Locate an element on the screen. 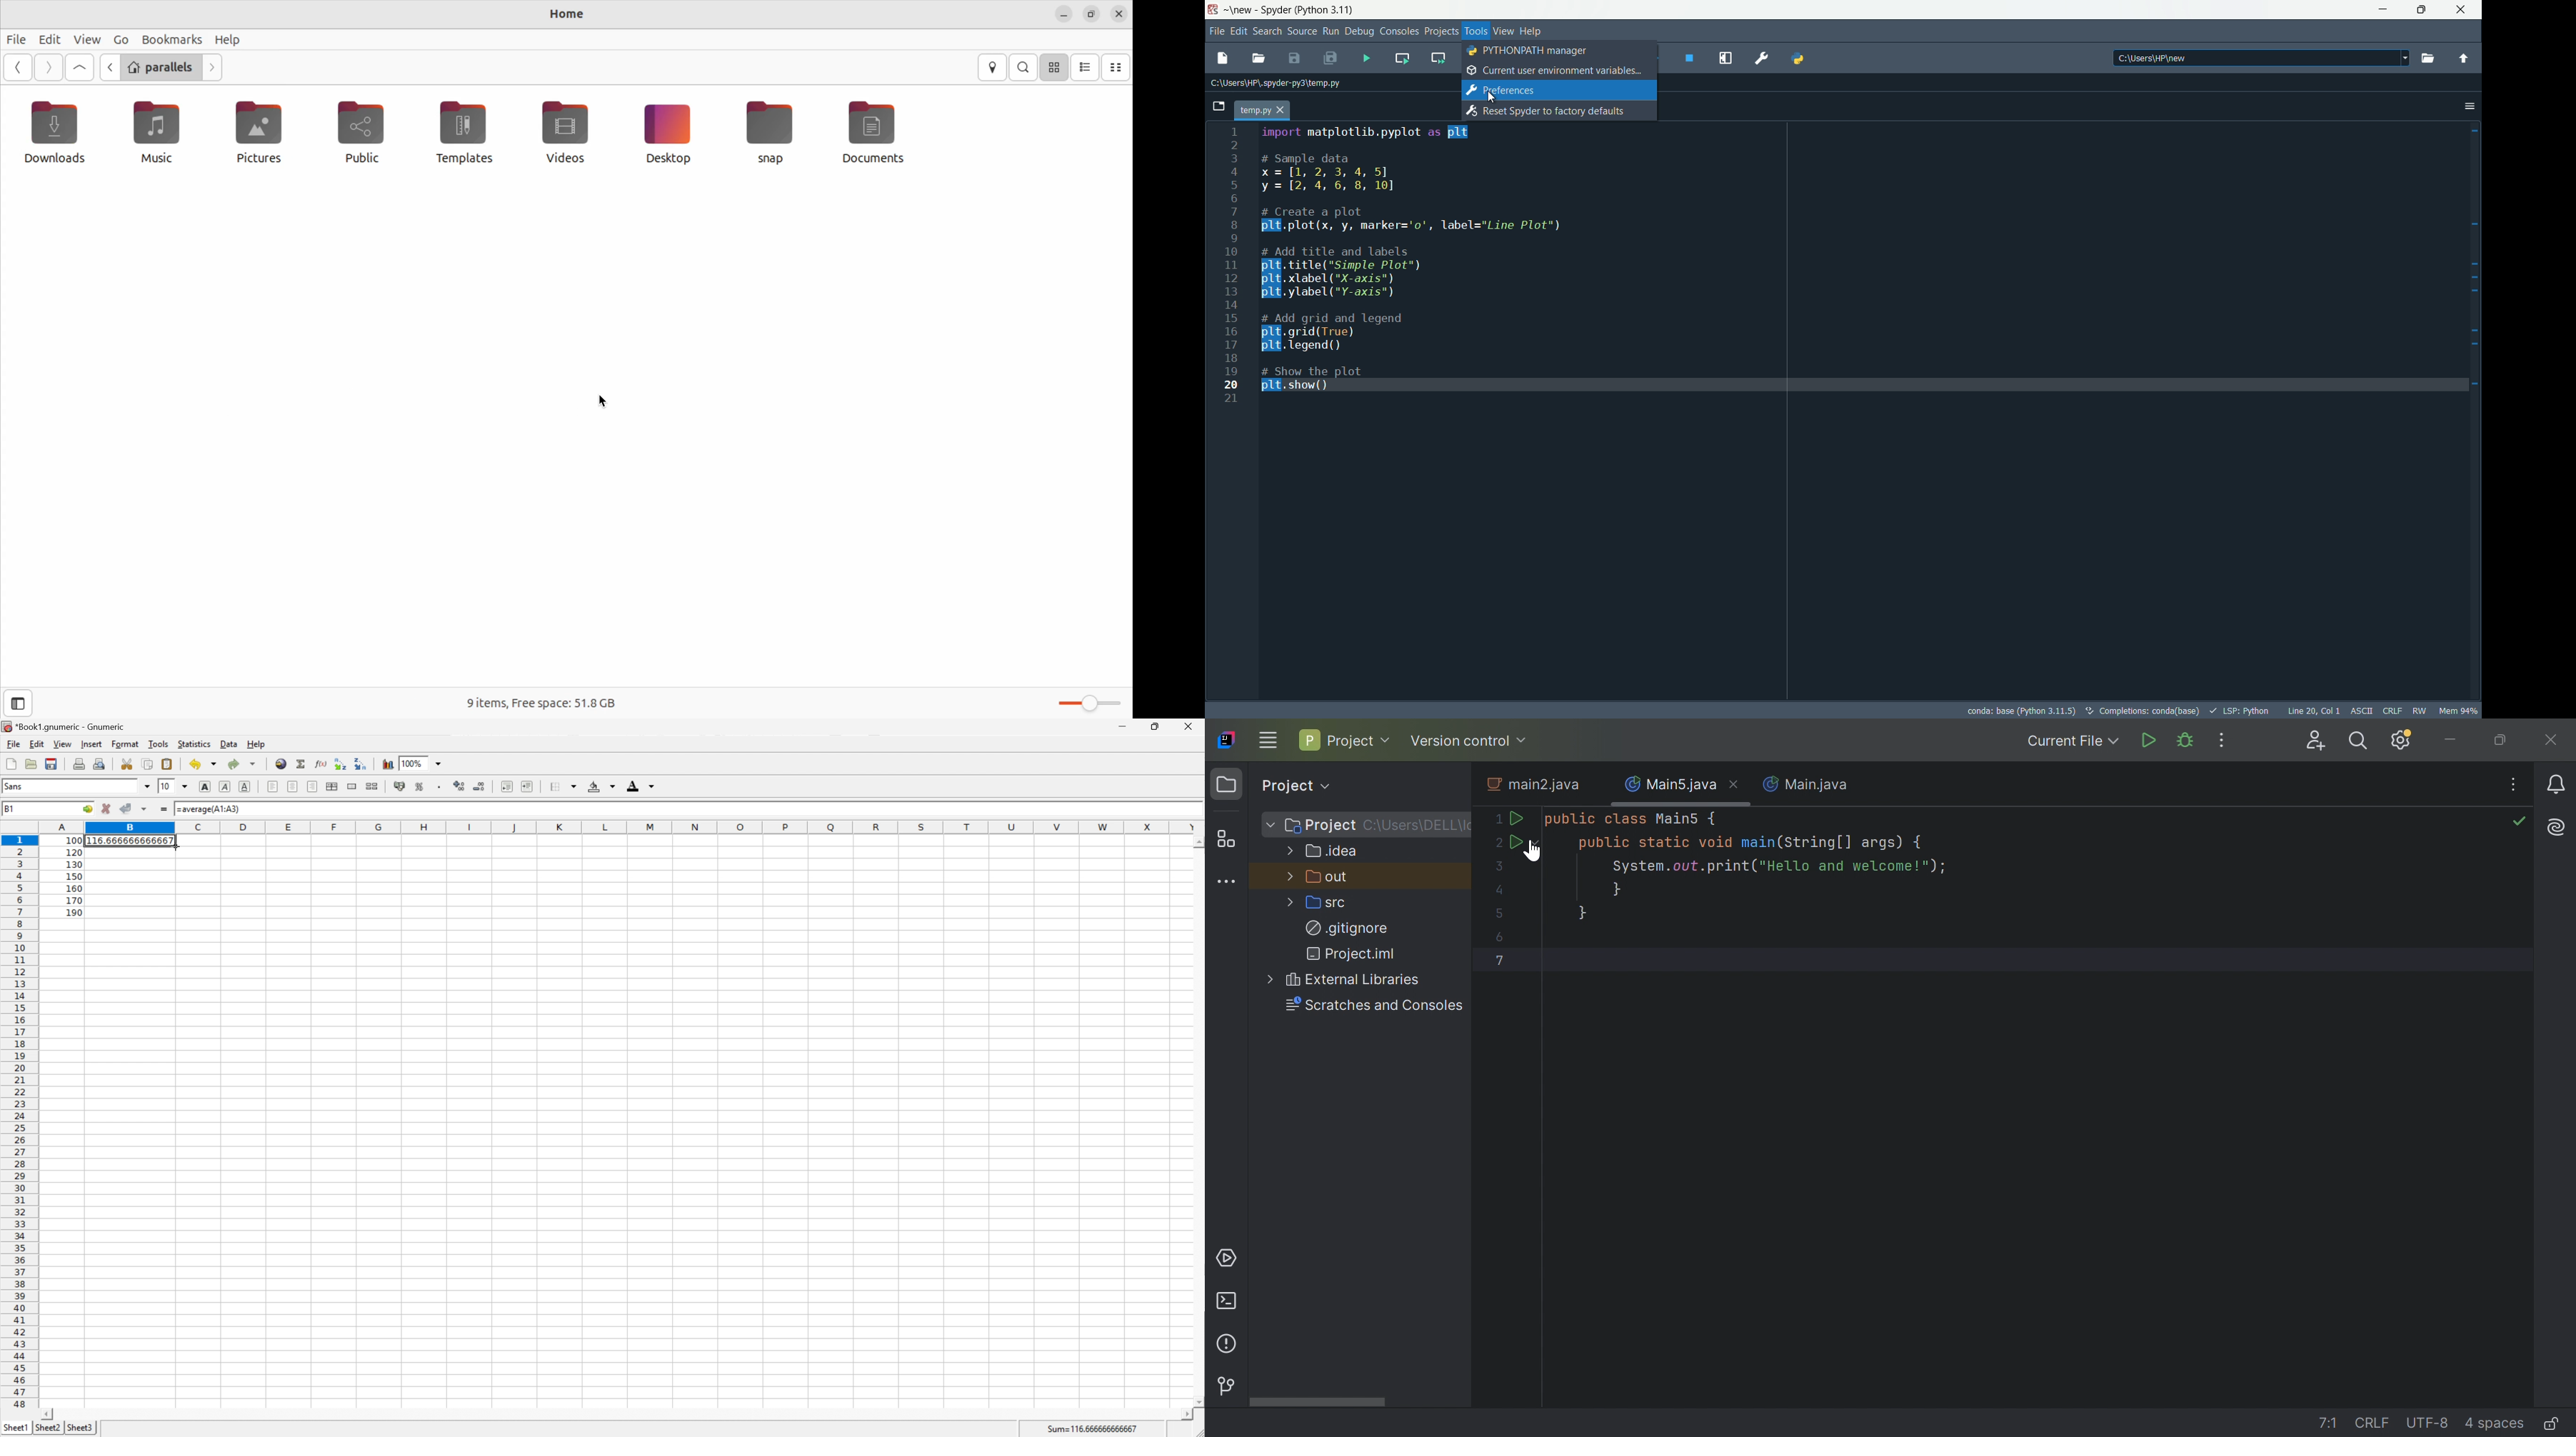 The width and height of the screenshot is (2576, 1456). downloads is located at coordinates (56, 133).